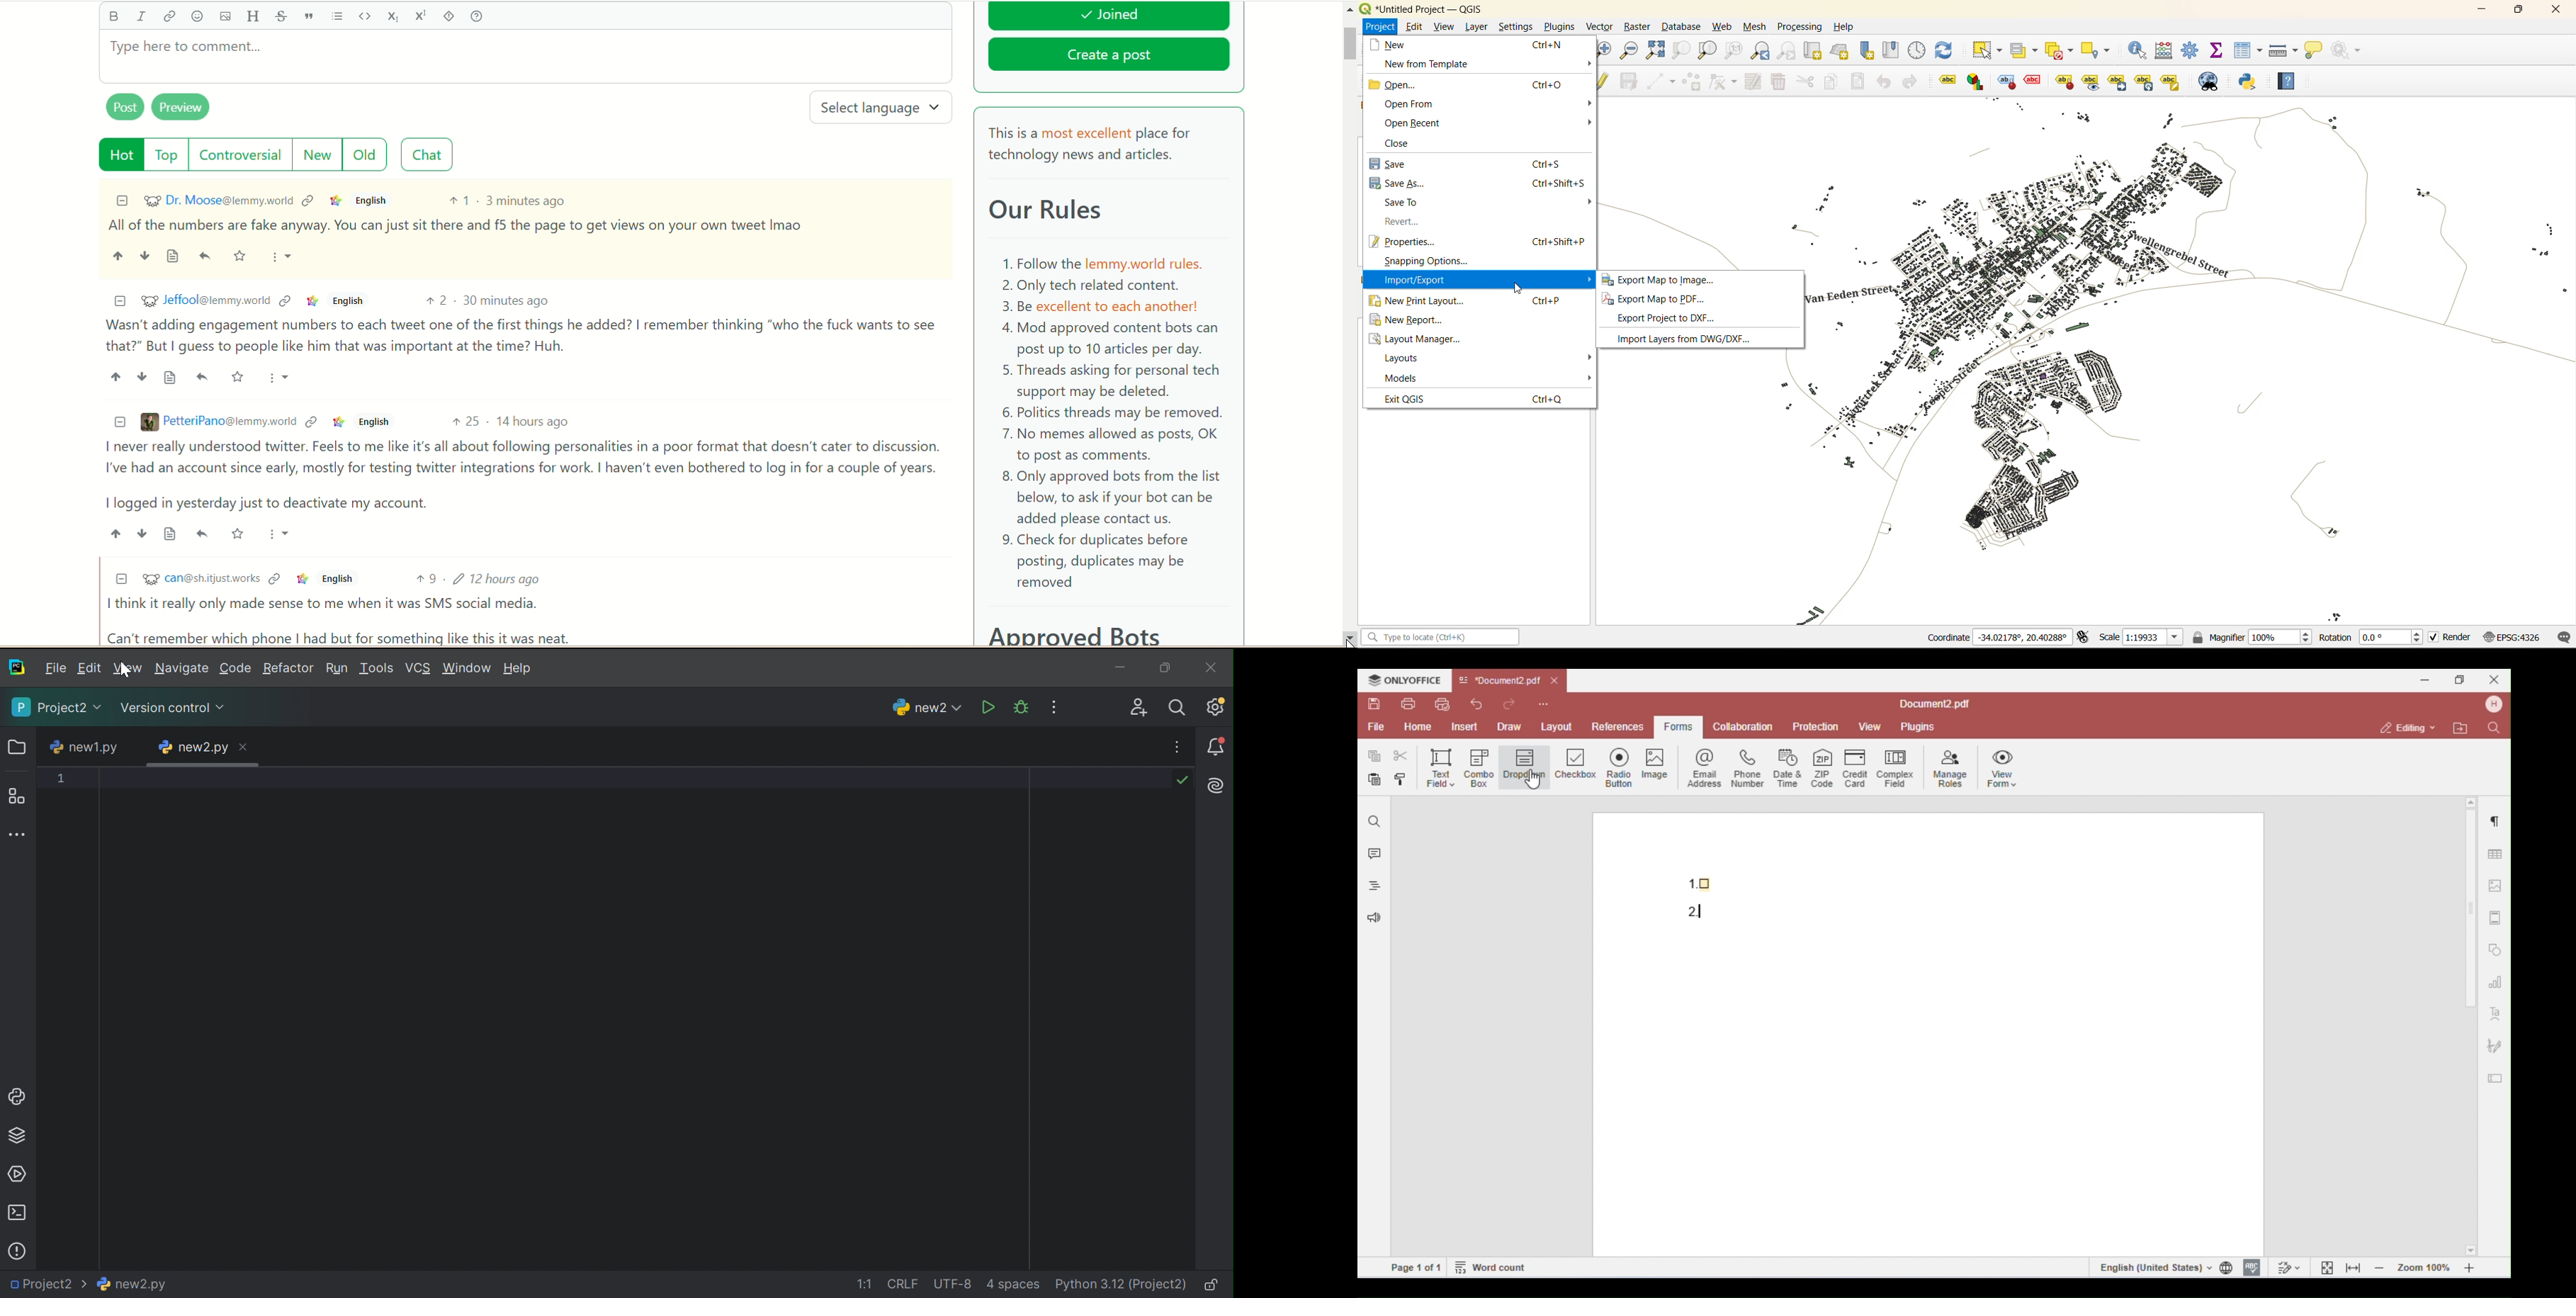 This screenshot has width=2576, height=1316. I want to click on log messages, so click(2562, 638).